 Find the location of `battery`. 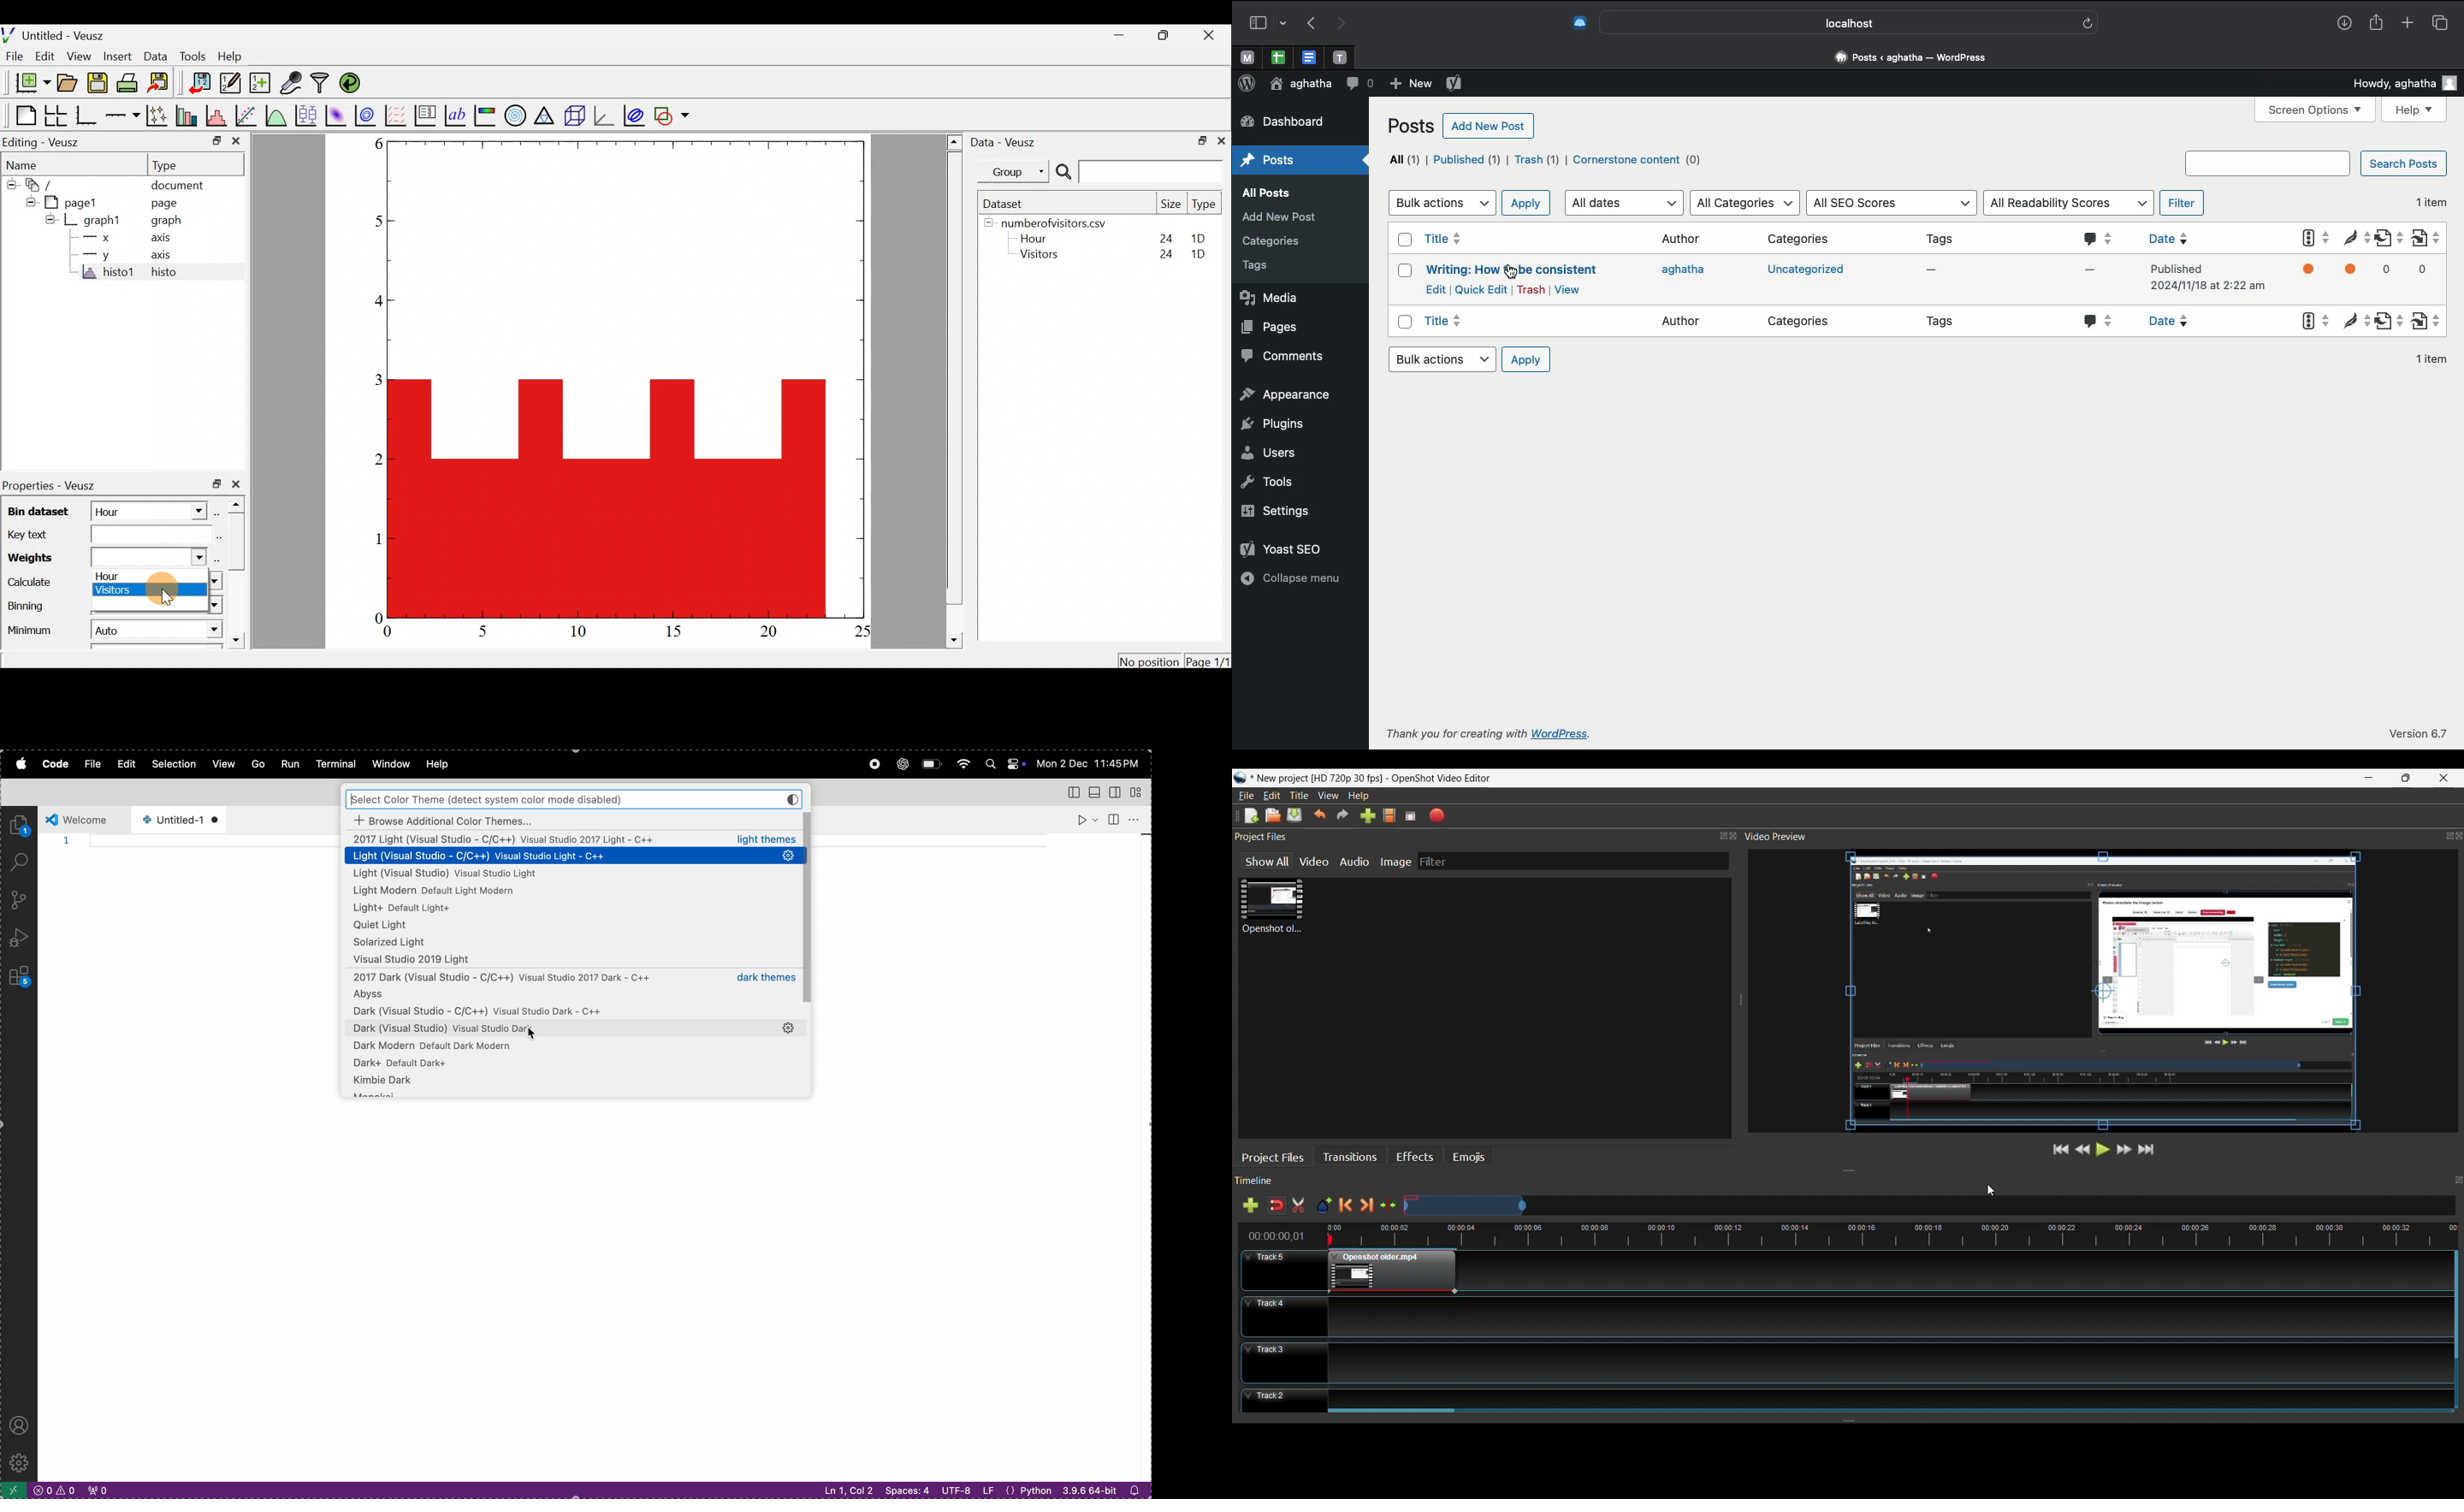

battery is located at coordinates (934, 765).